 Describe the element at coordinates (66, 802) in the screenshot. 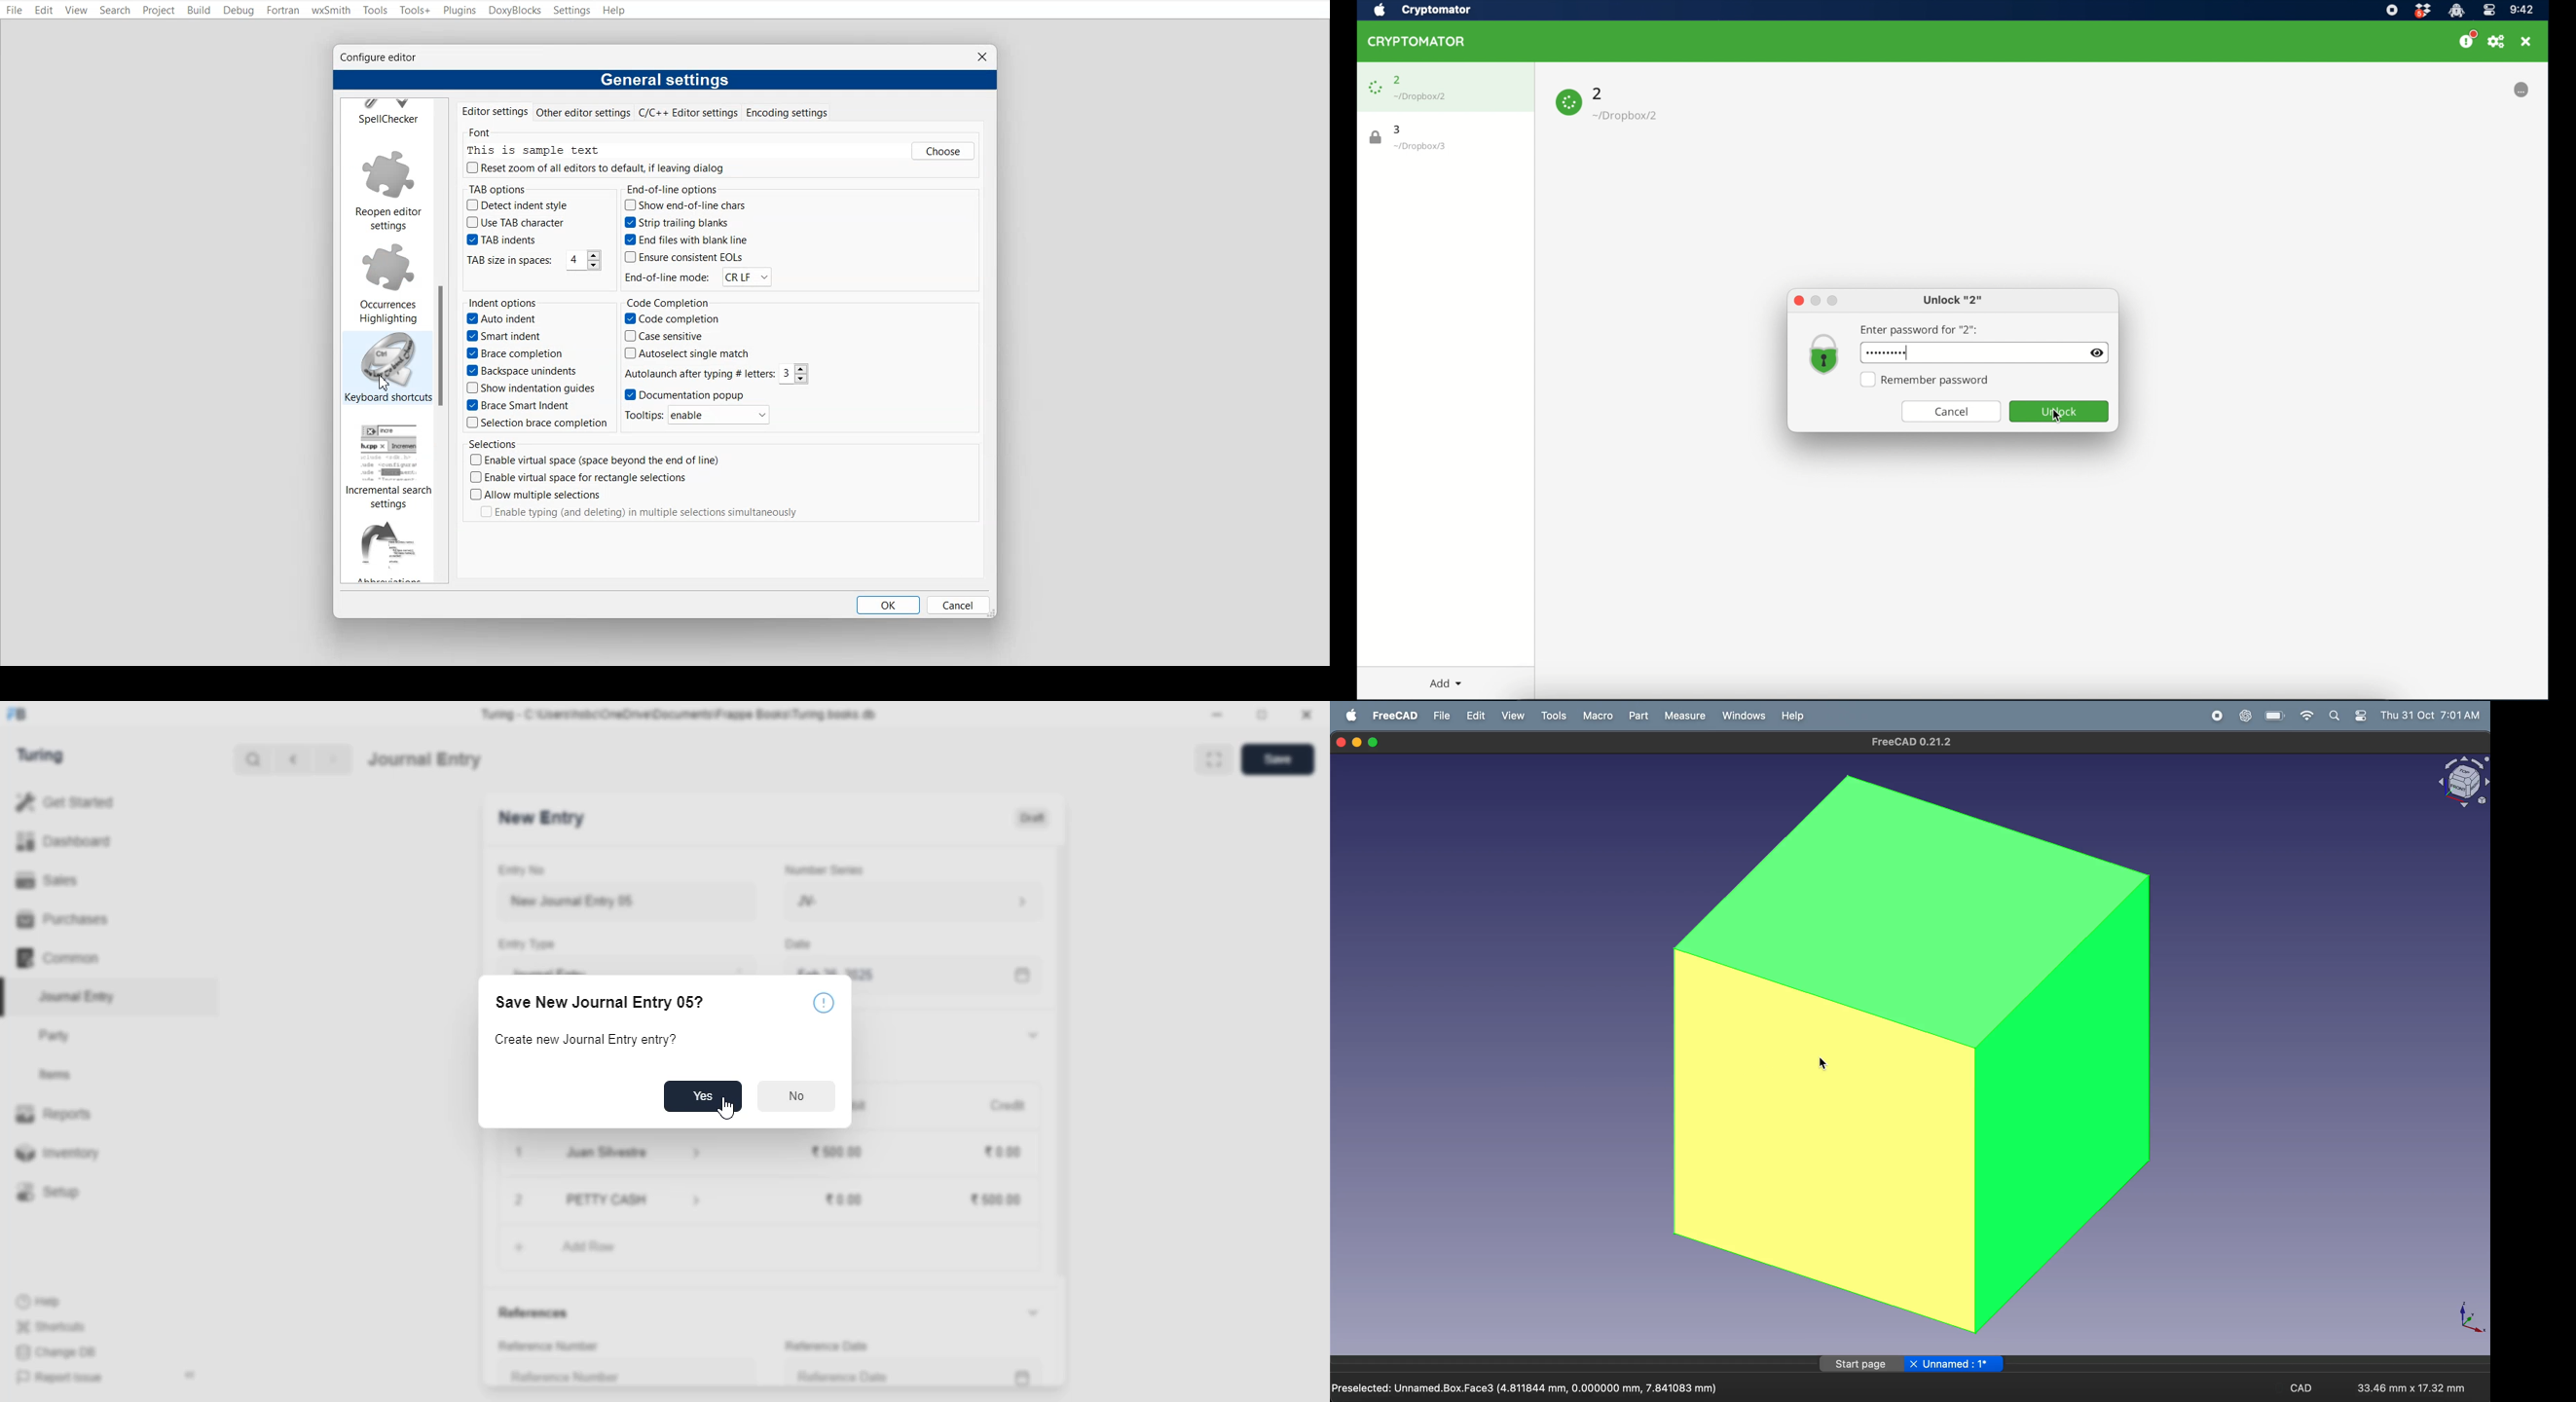

I see `get started` at that location.